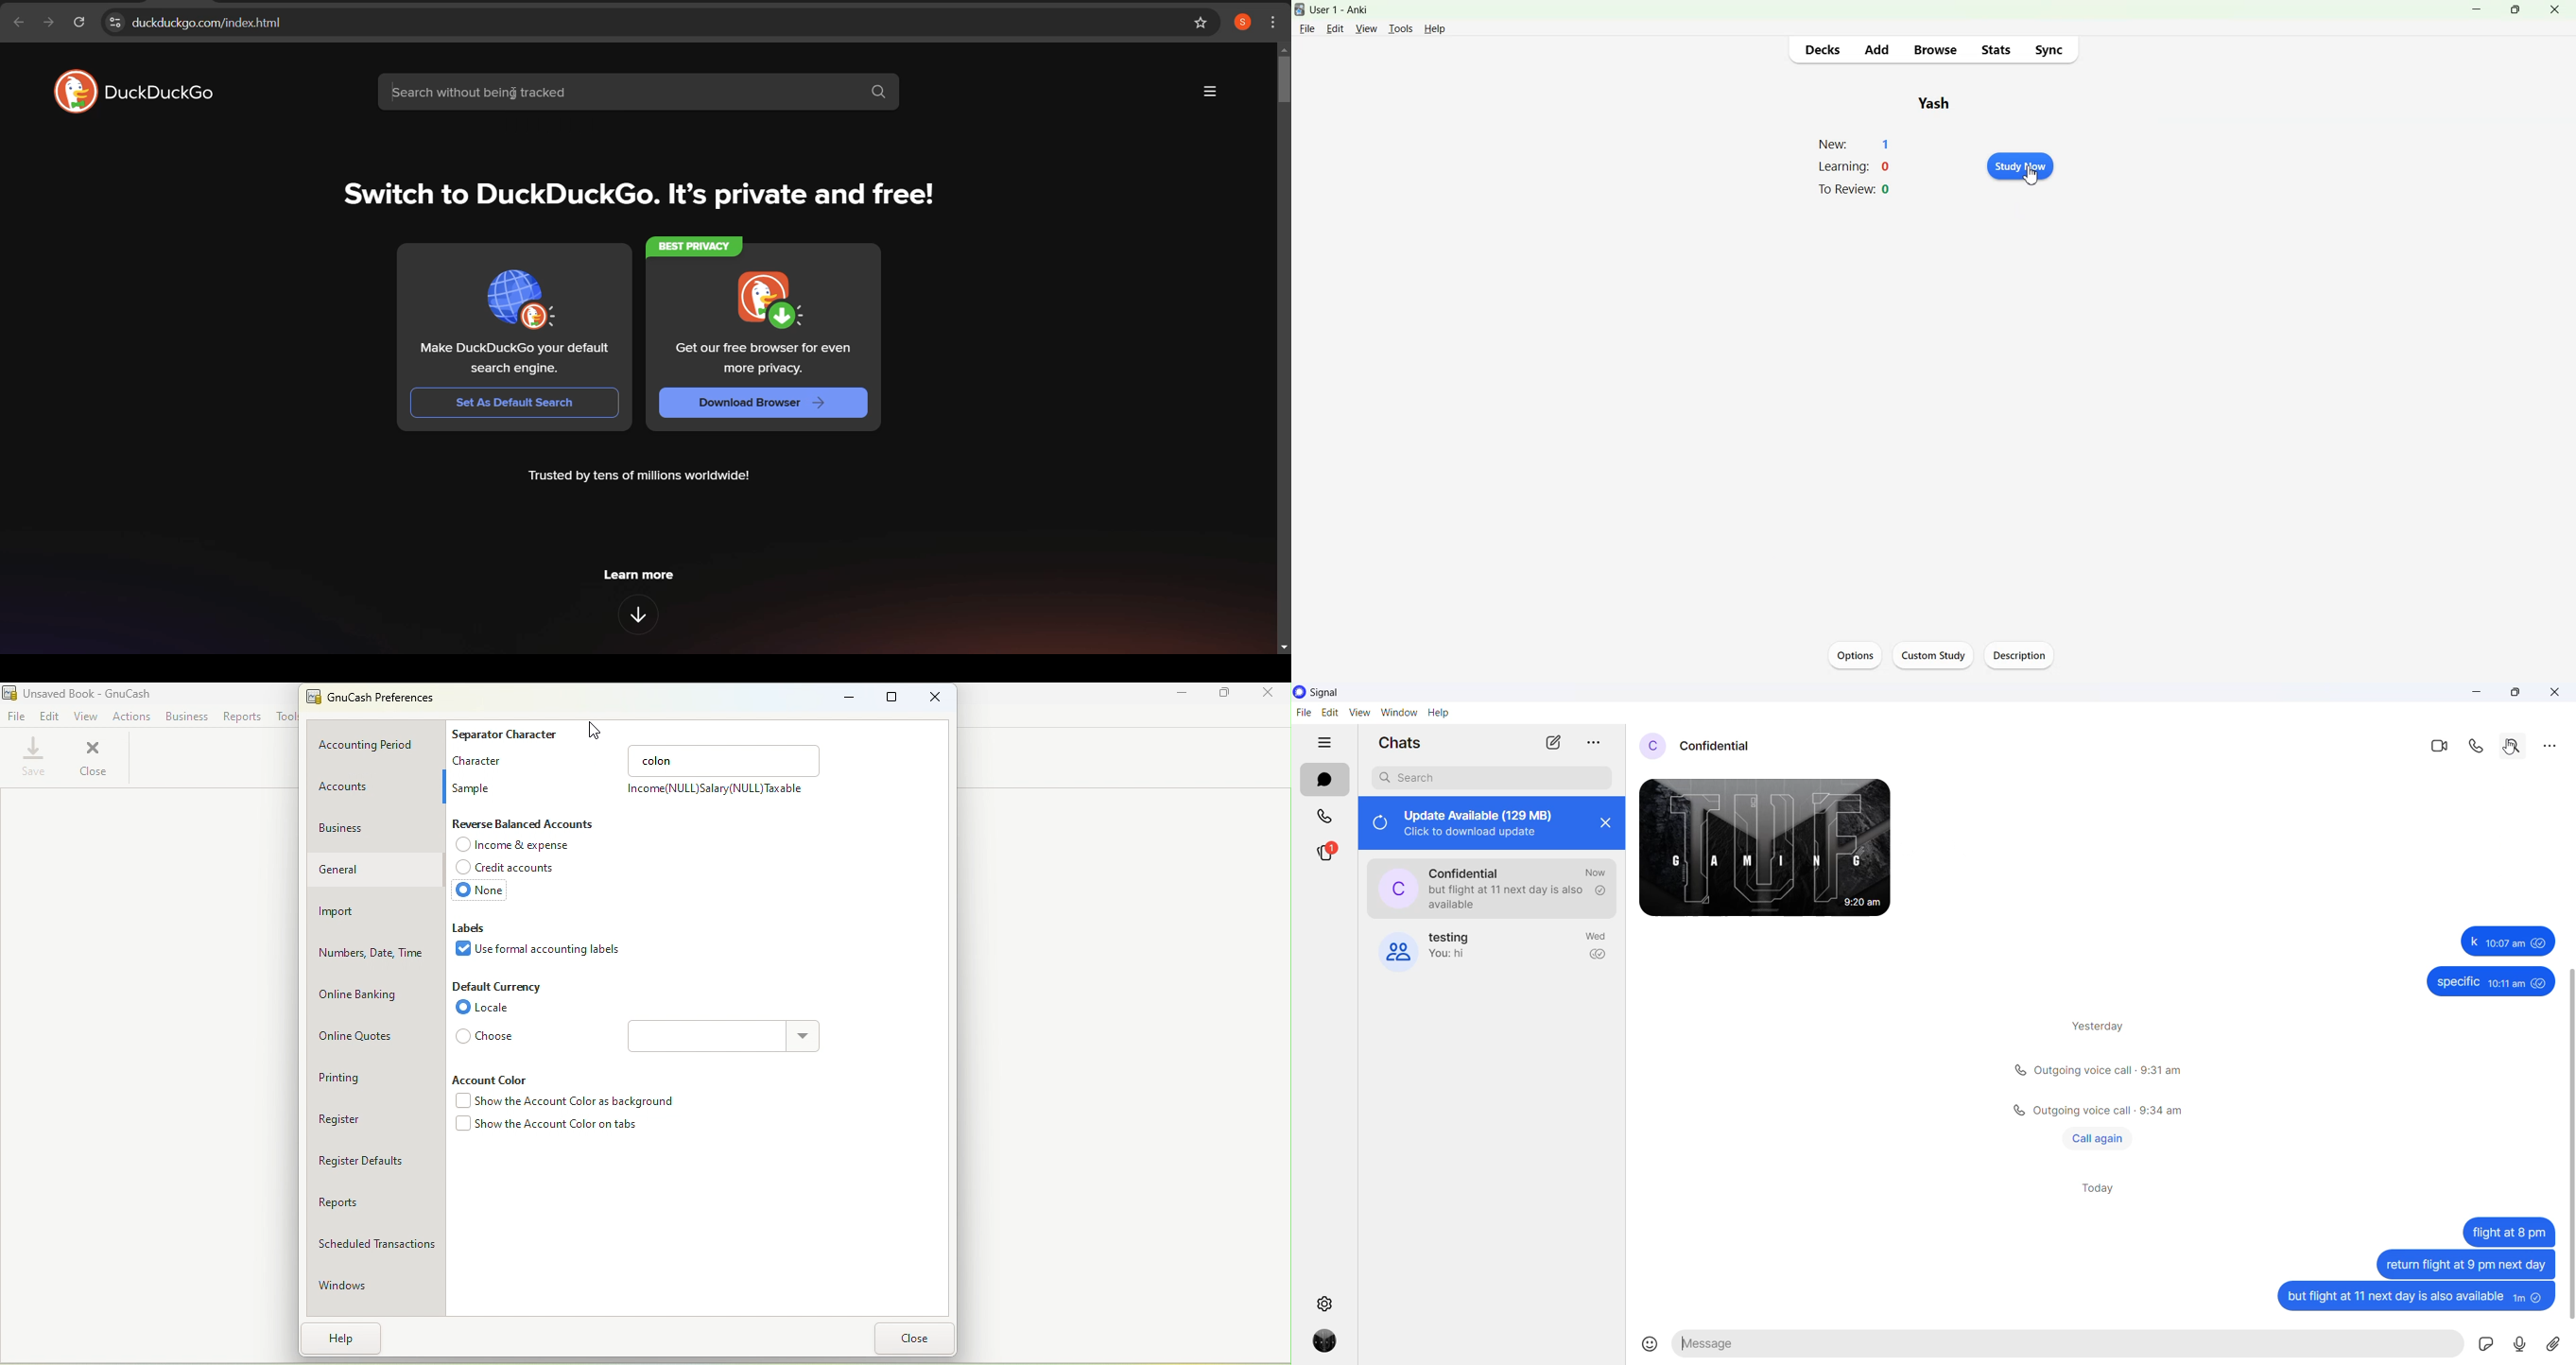 This screenshot has height=1372, width=2576. I want to click on , so click(2508, 1231).